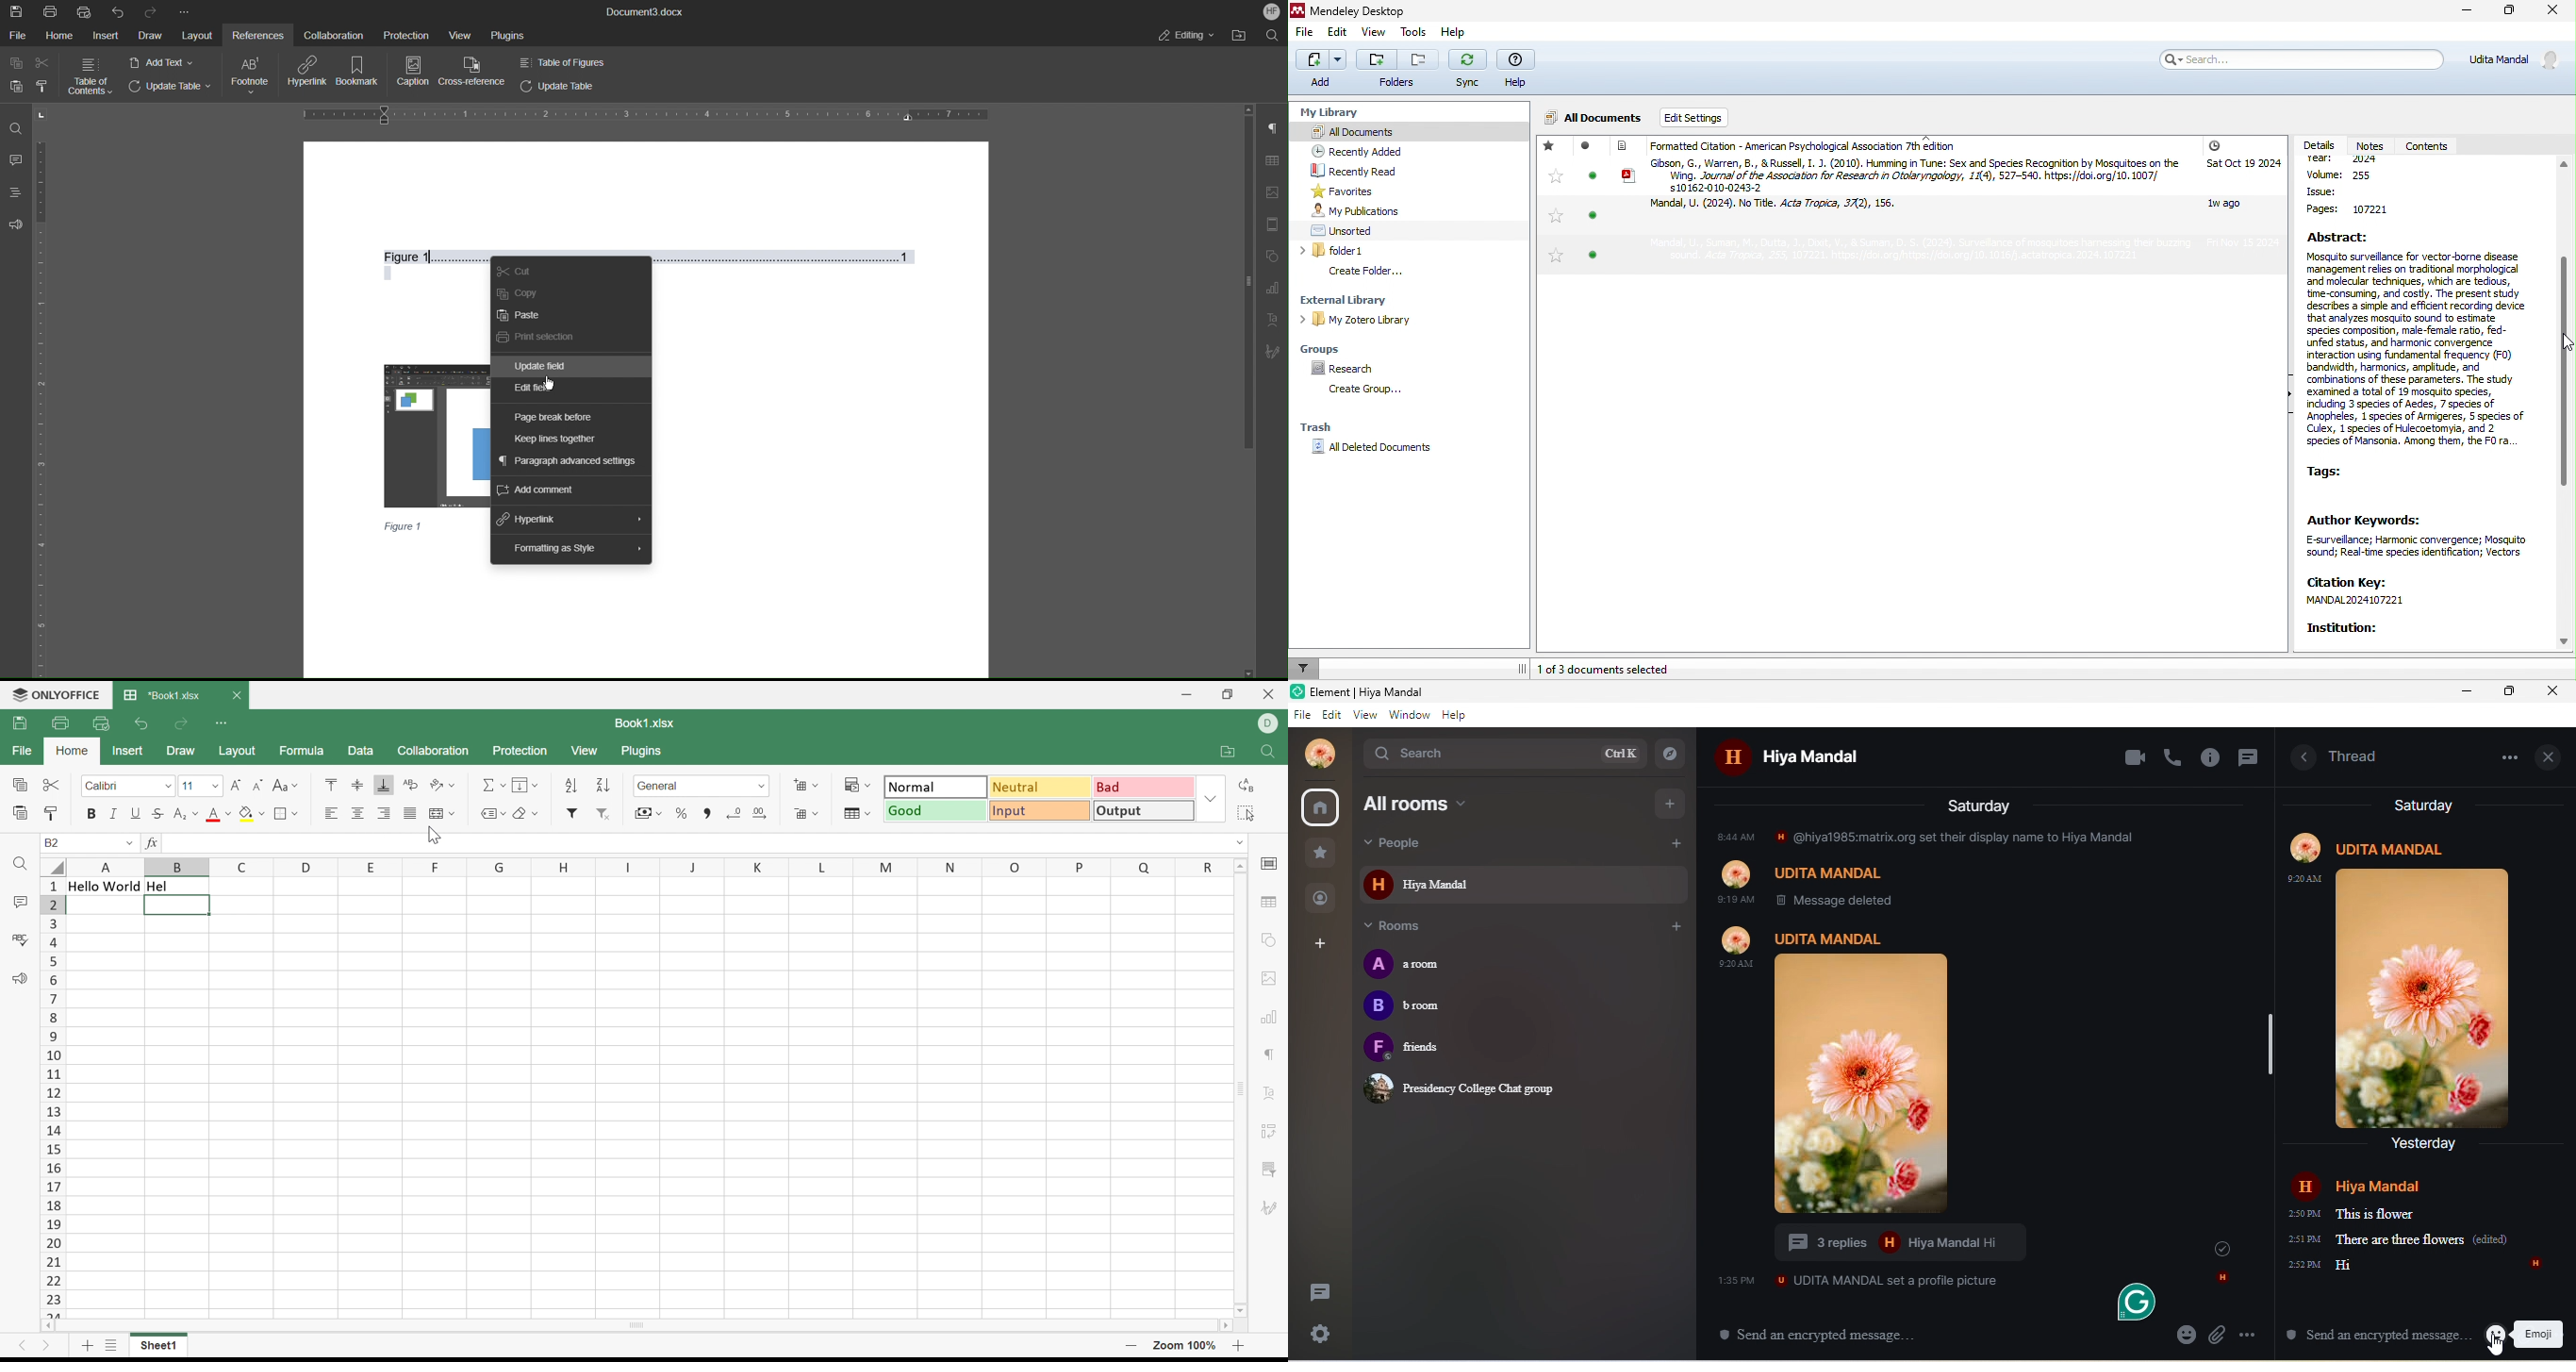 Image resolution: width=2576 pixels, height=1372 pixels. What do you see at coordinates (2302, 856) in the screenshot?
I see `profile image and time` at bounding box center [2302, 856].